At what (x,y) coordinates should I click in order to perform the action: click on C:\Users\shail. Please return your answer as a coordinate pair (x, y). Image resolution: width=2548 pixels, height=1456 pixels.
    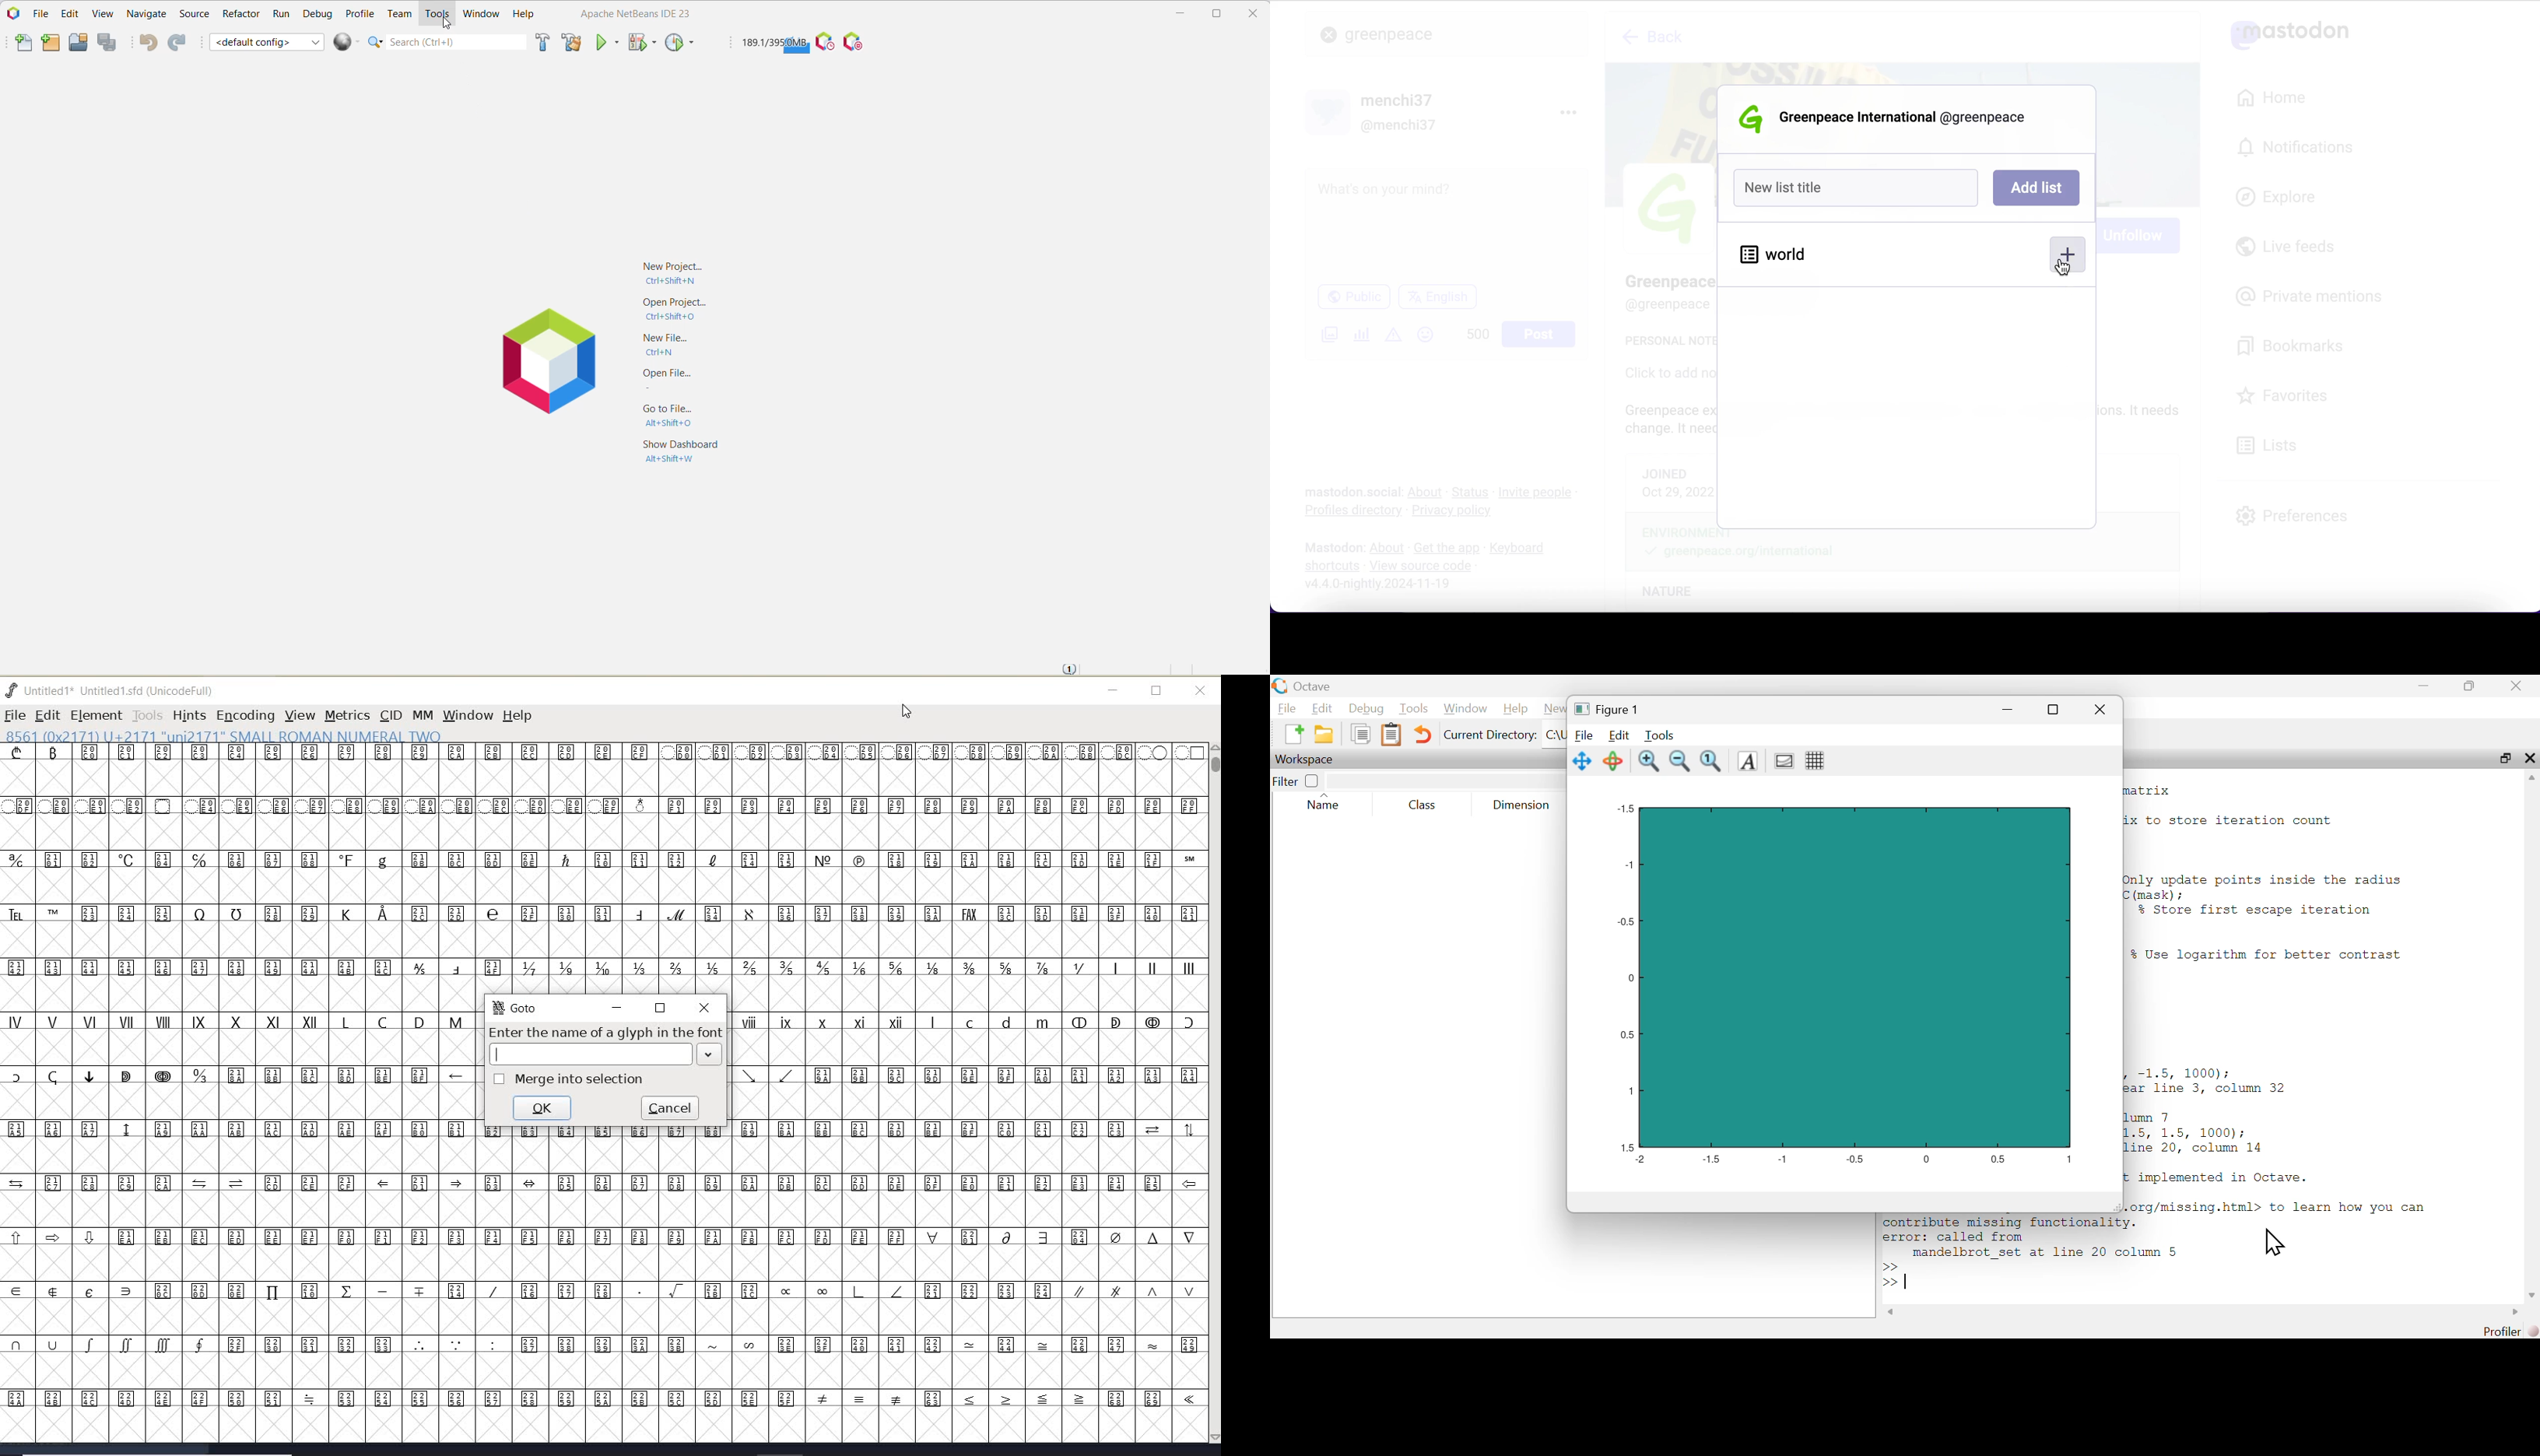
    Looking at the image, I should click on (1555, 734).